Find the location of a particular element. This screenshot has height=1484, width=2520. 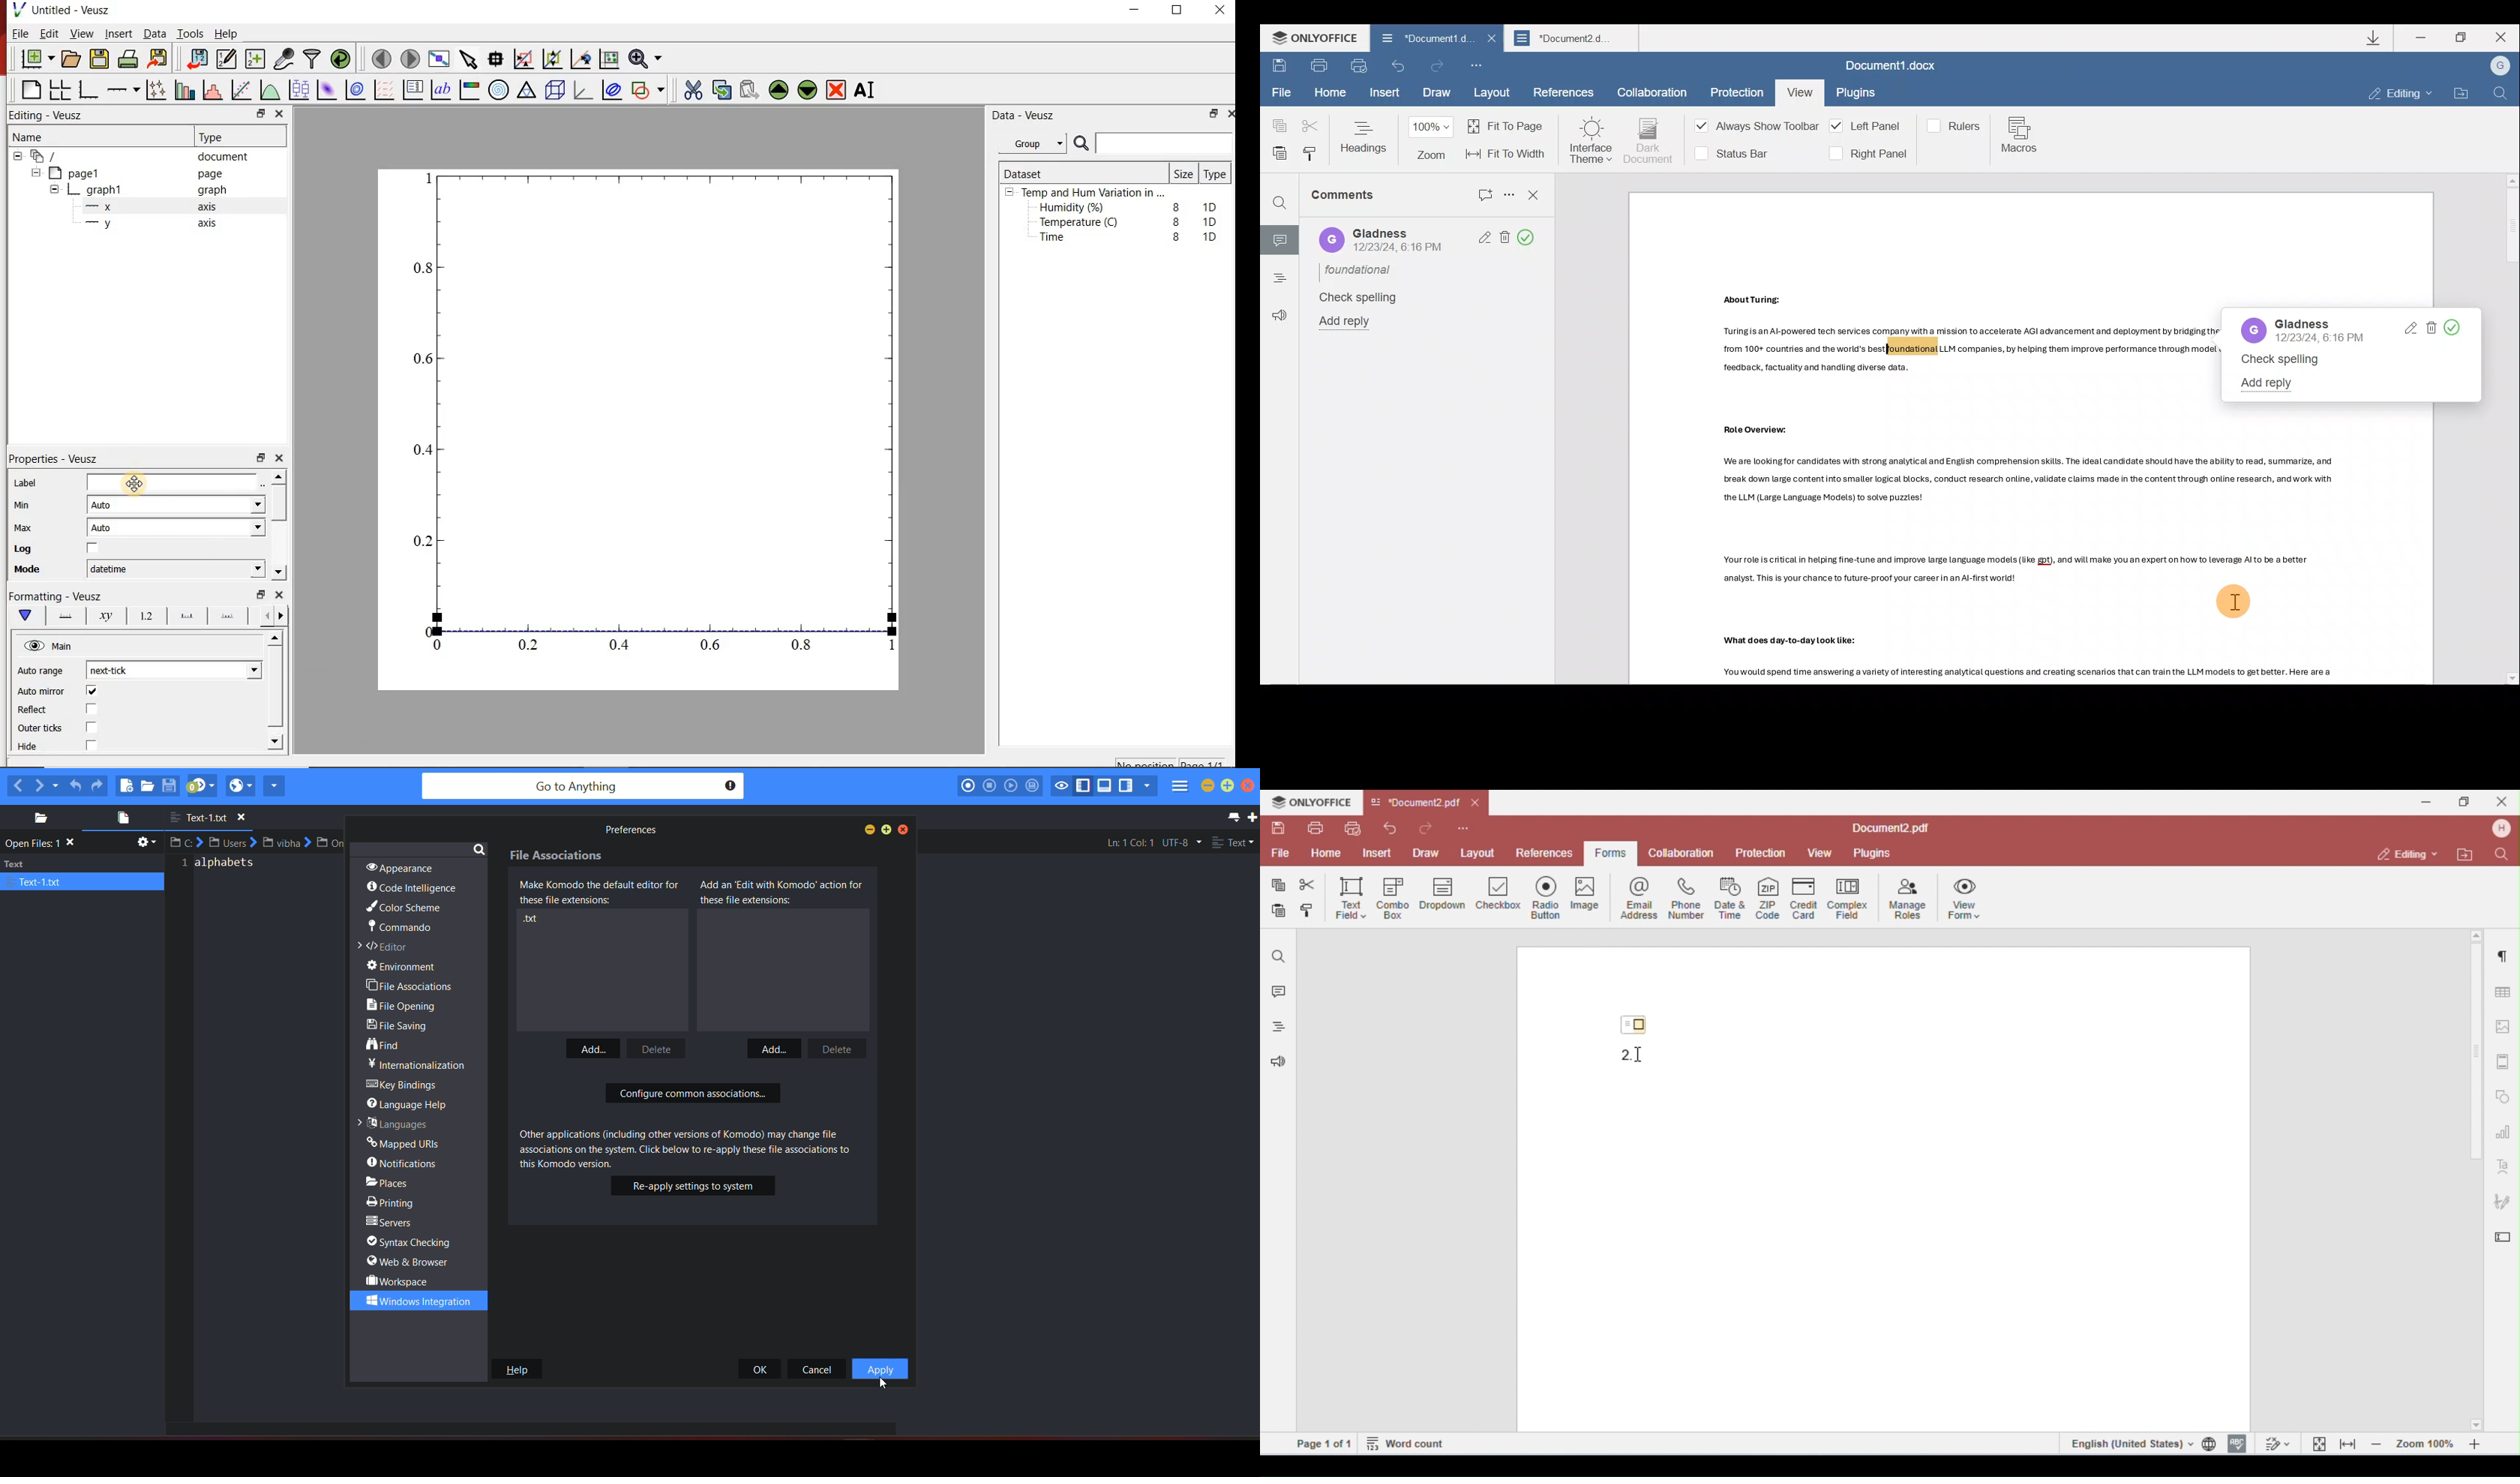

Ln:1 Col:1 is located at coordinates (1126, 842).